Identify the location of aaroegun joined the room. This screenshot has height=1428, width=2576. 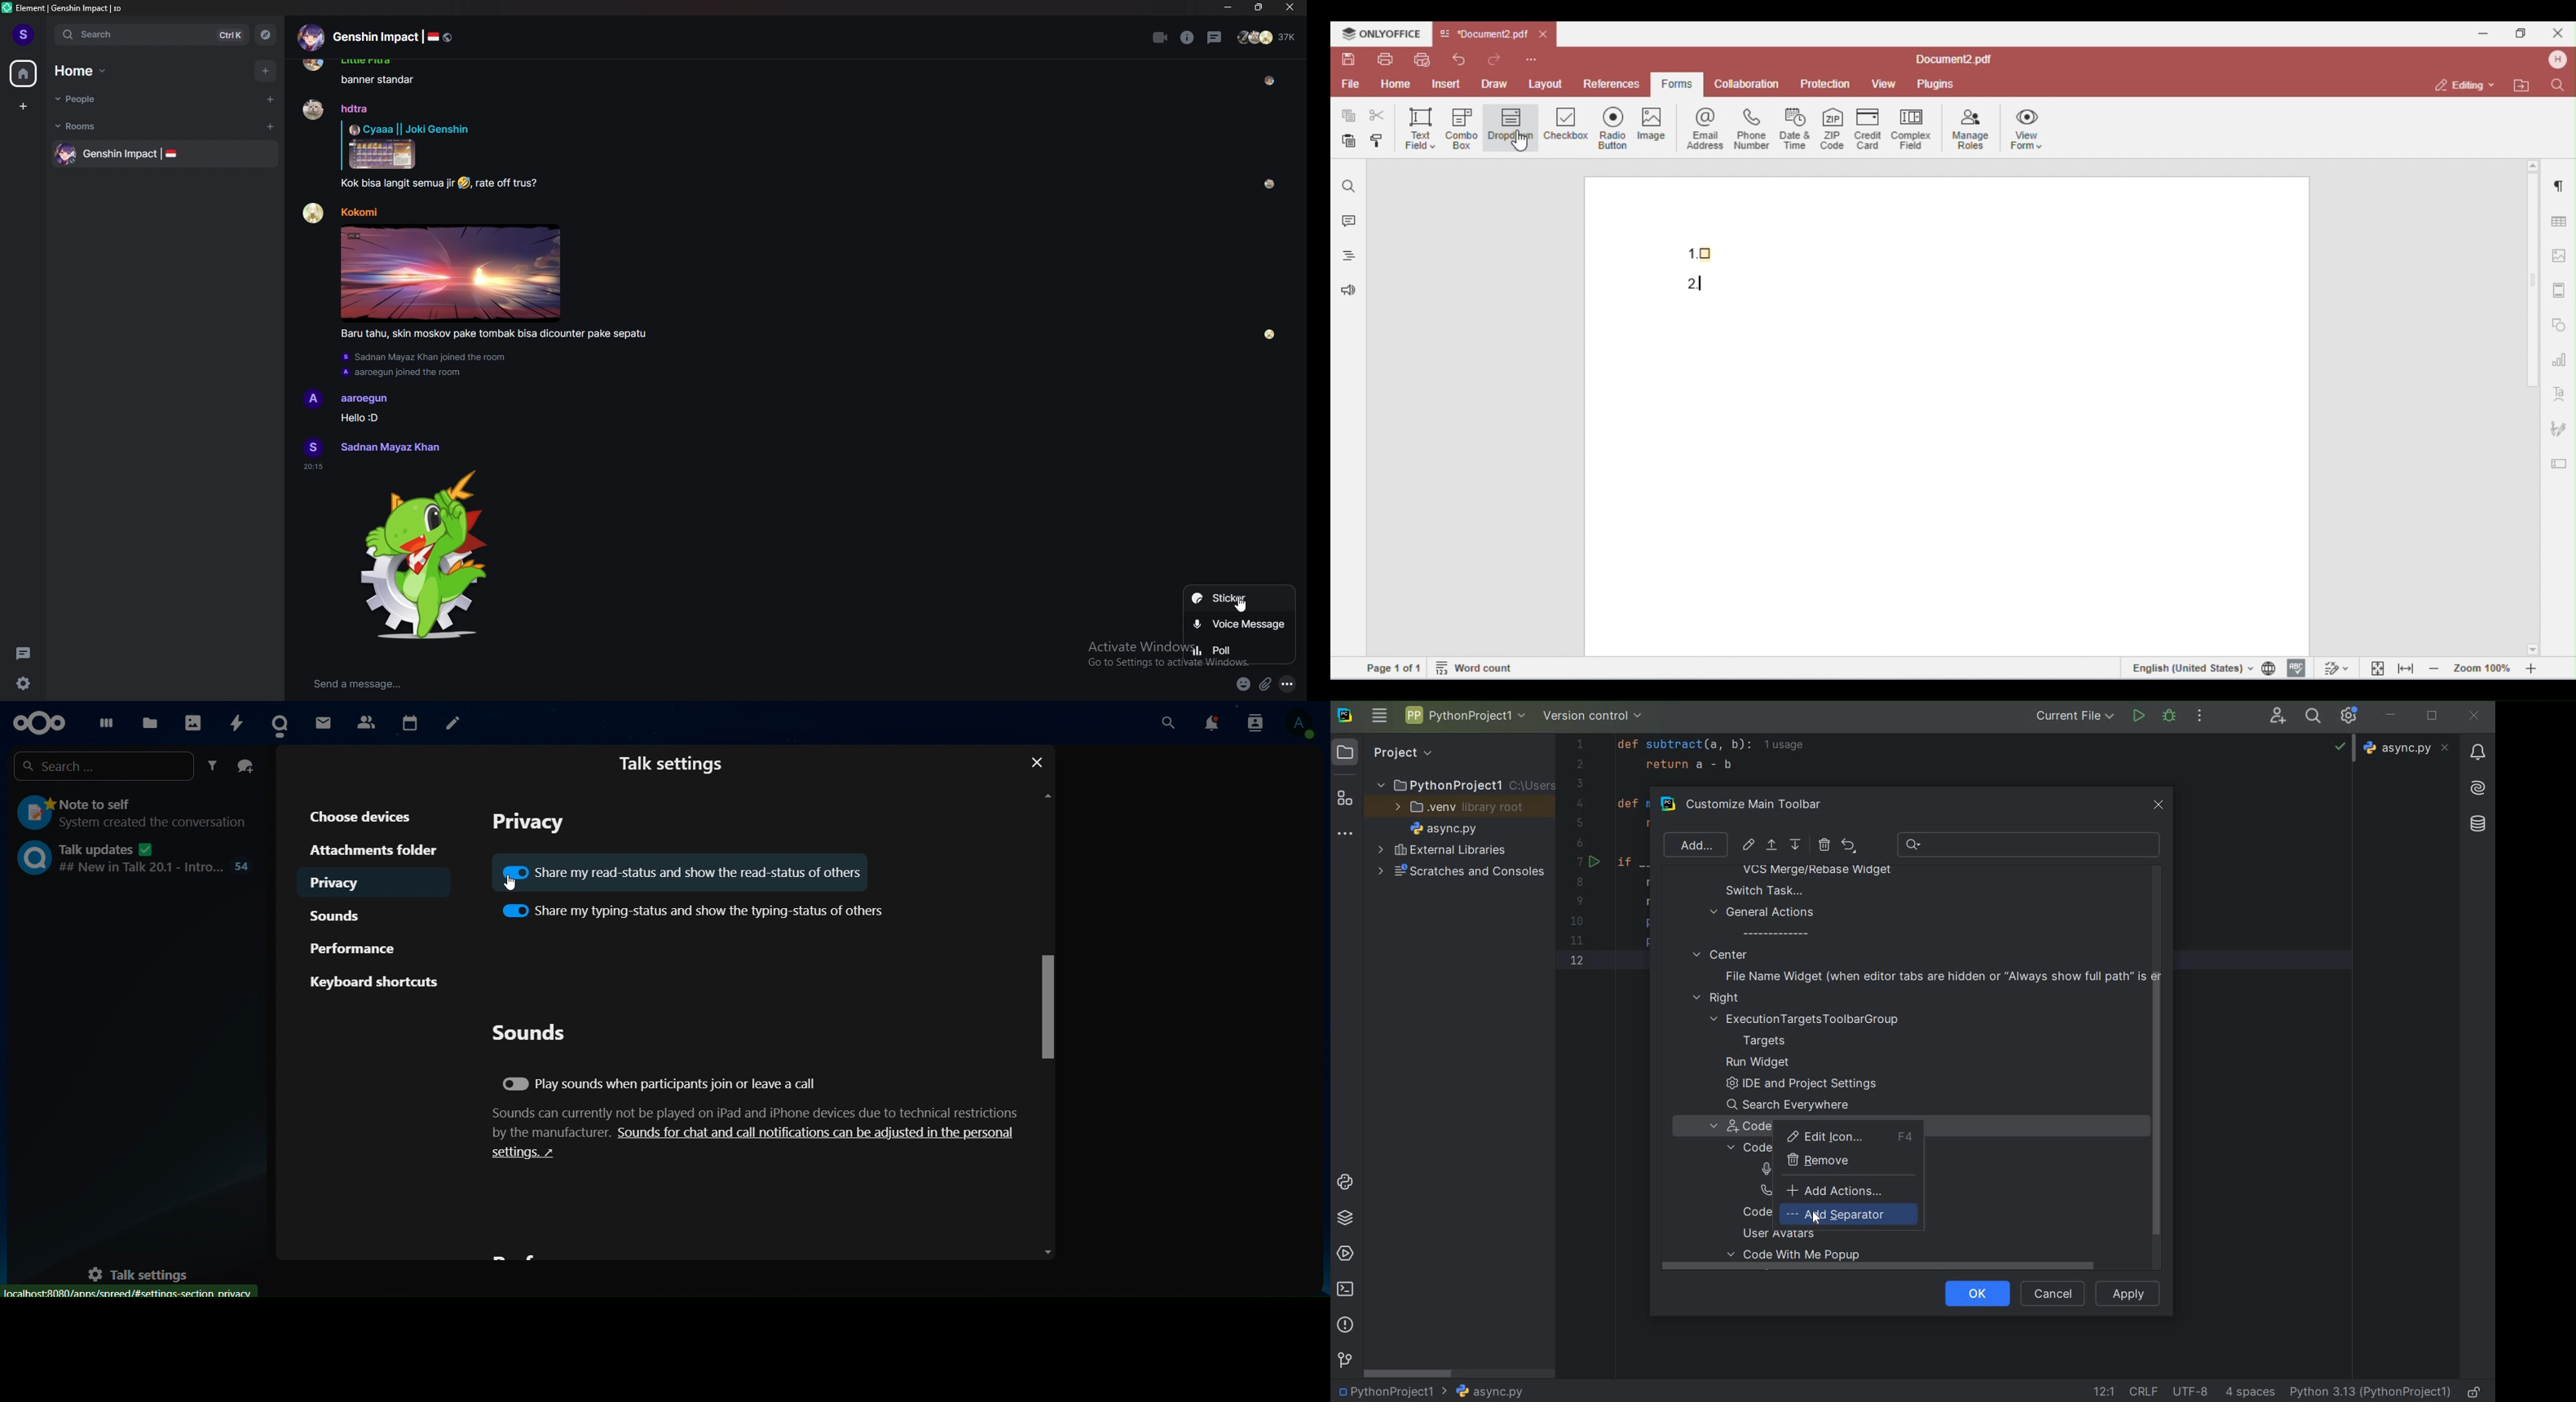
(401, 373).